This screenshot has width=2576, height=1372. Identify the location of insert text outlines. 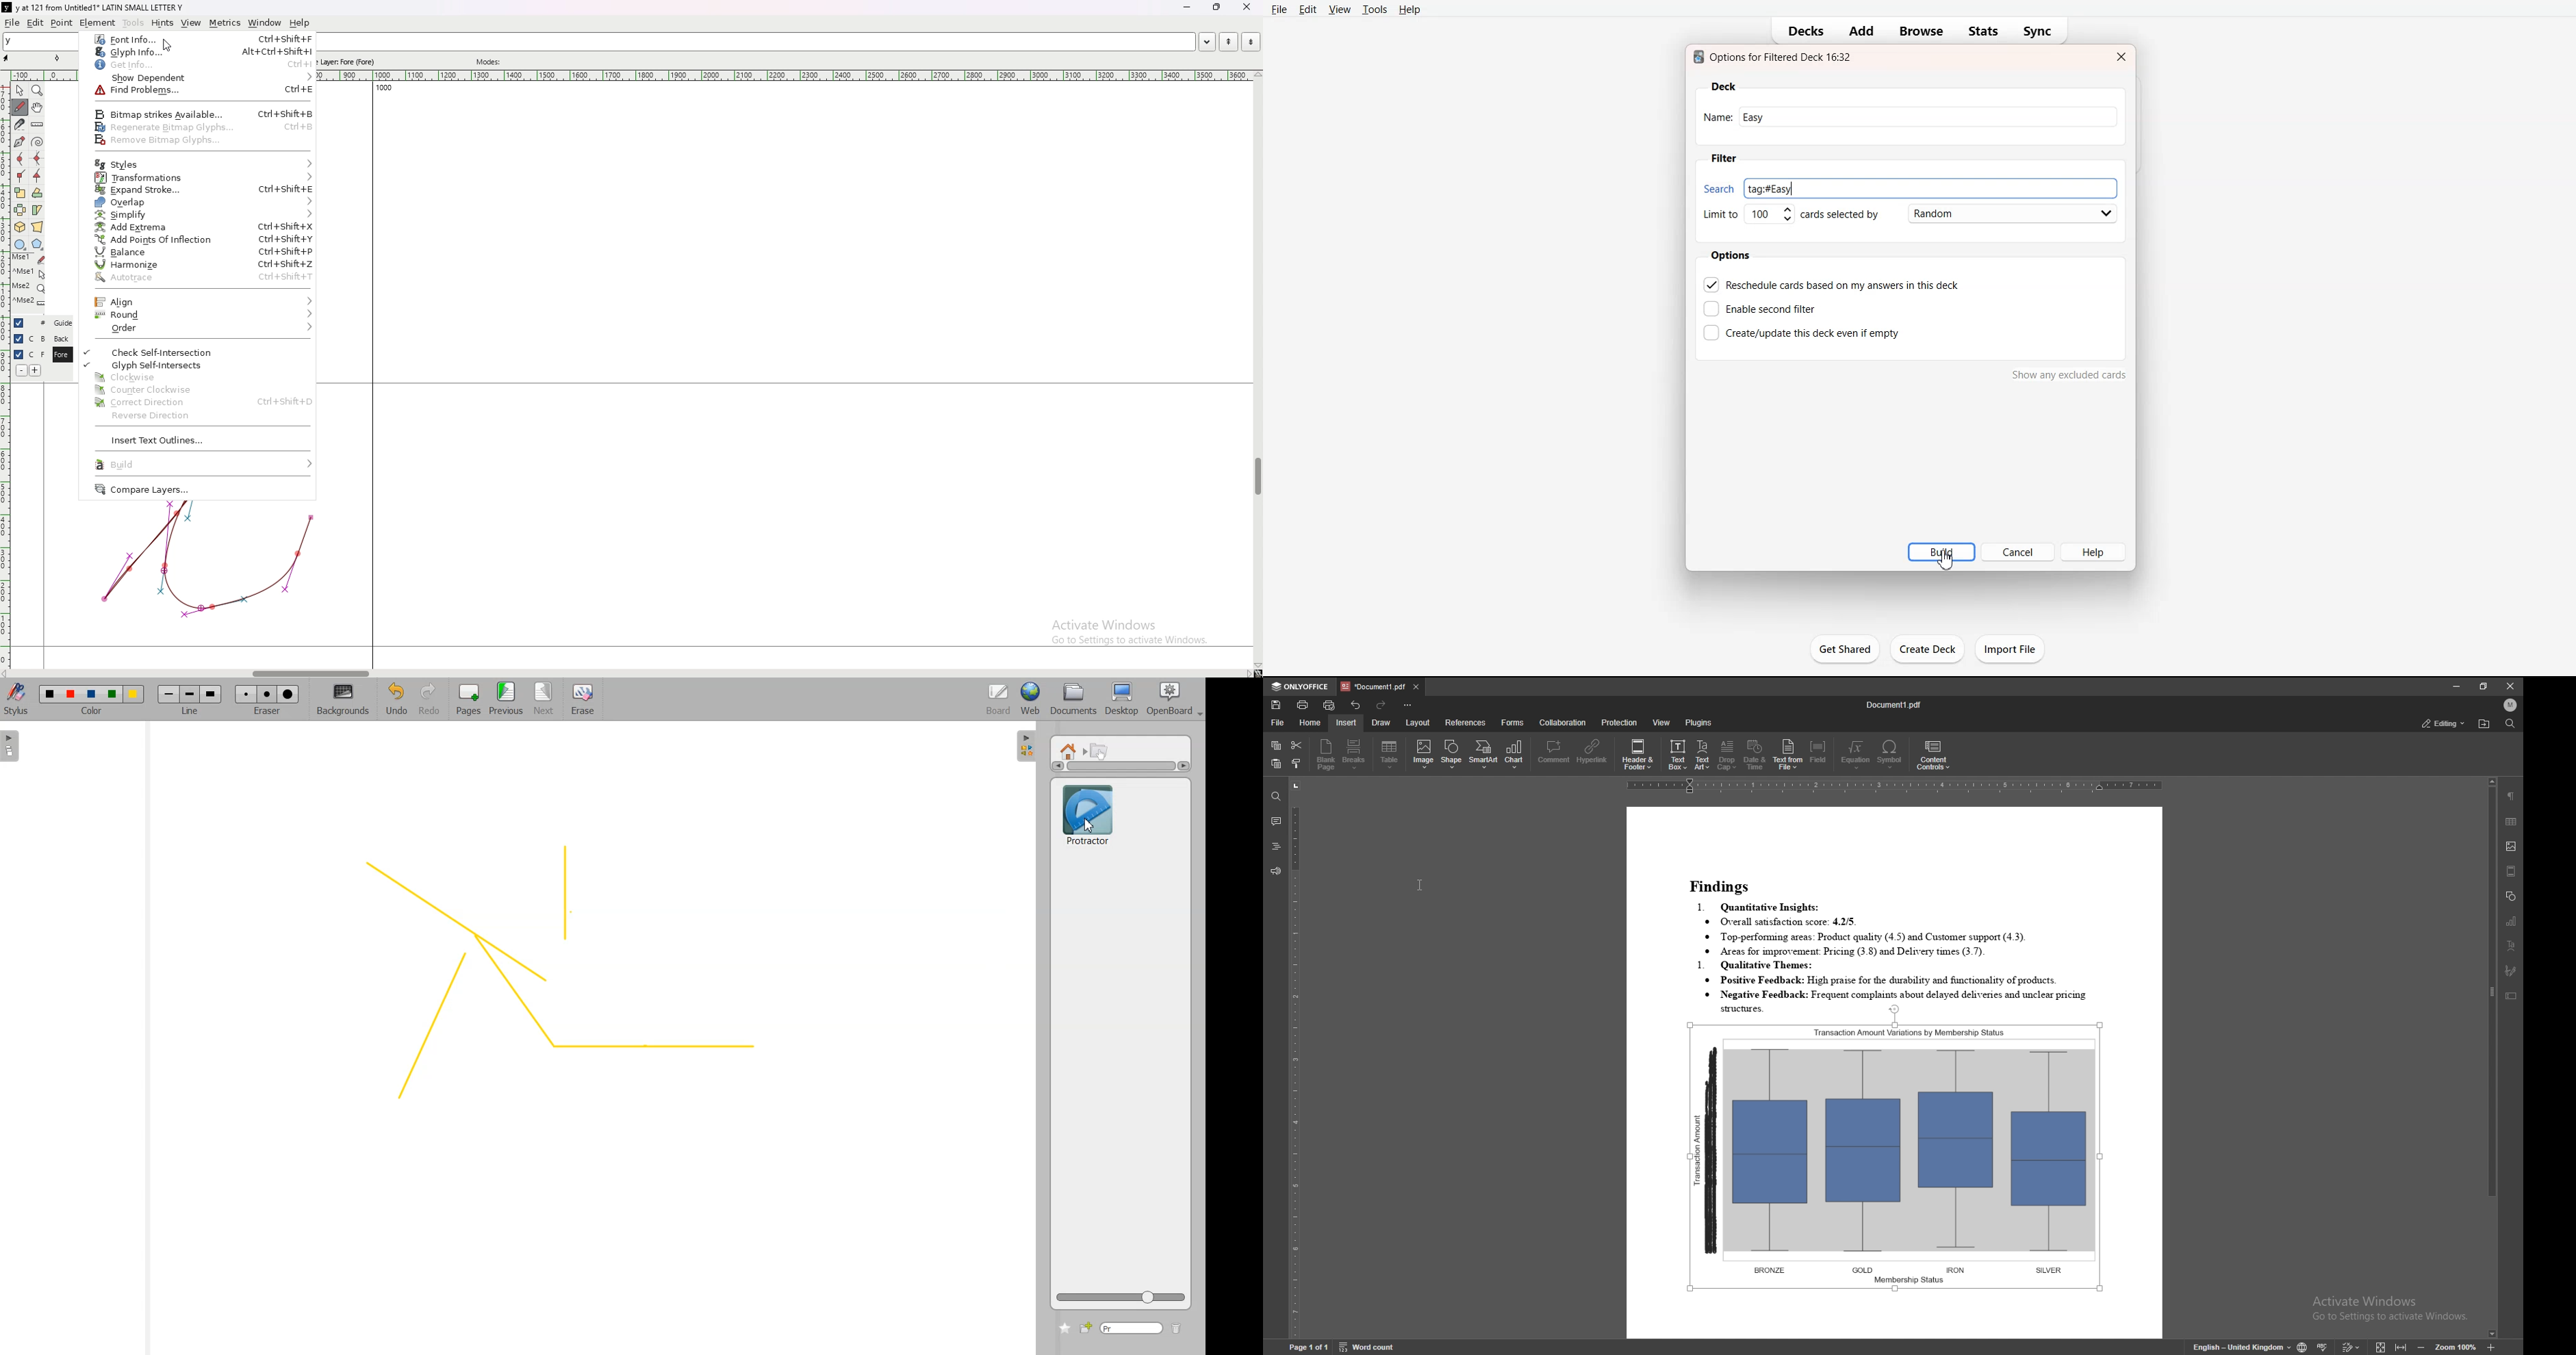
(198, 440).